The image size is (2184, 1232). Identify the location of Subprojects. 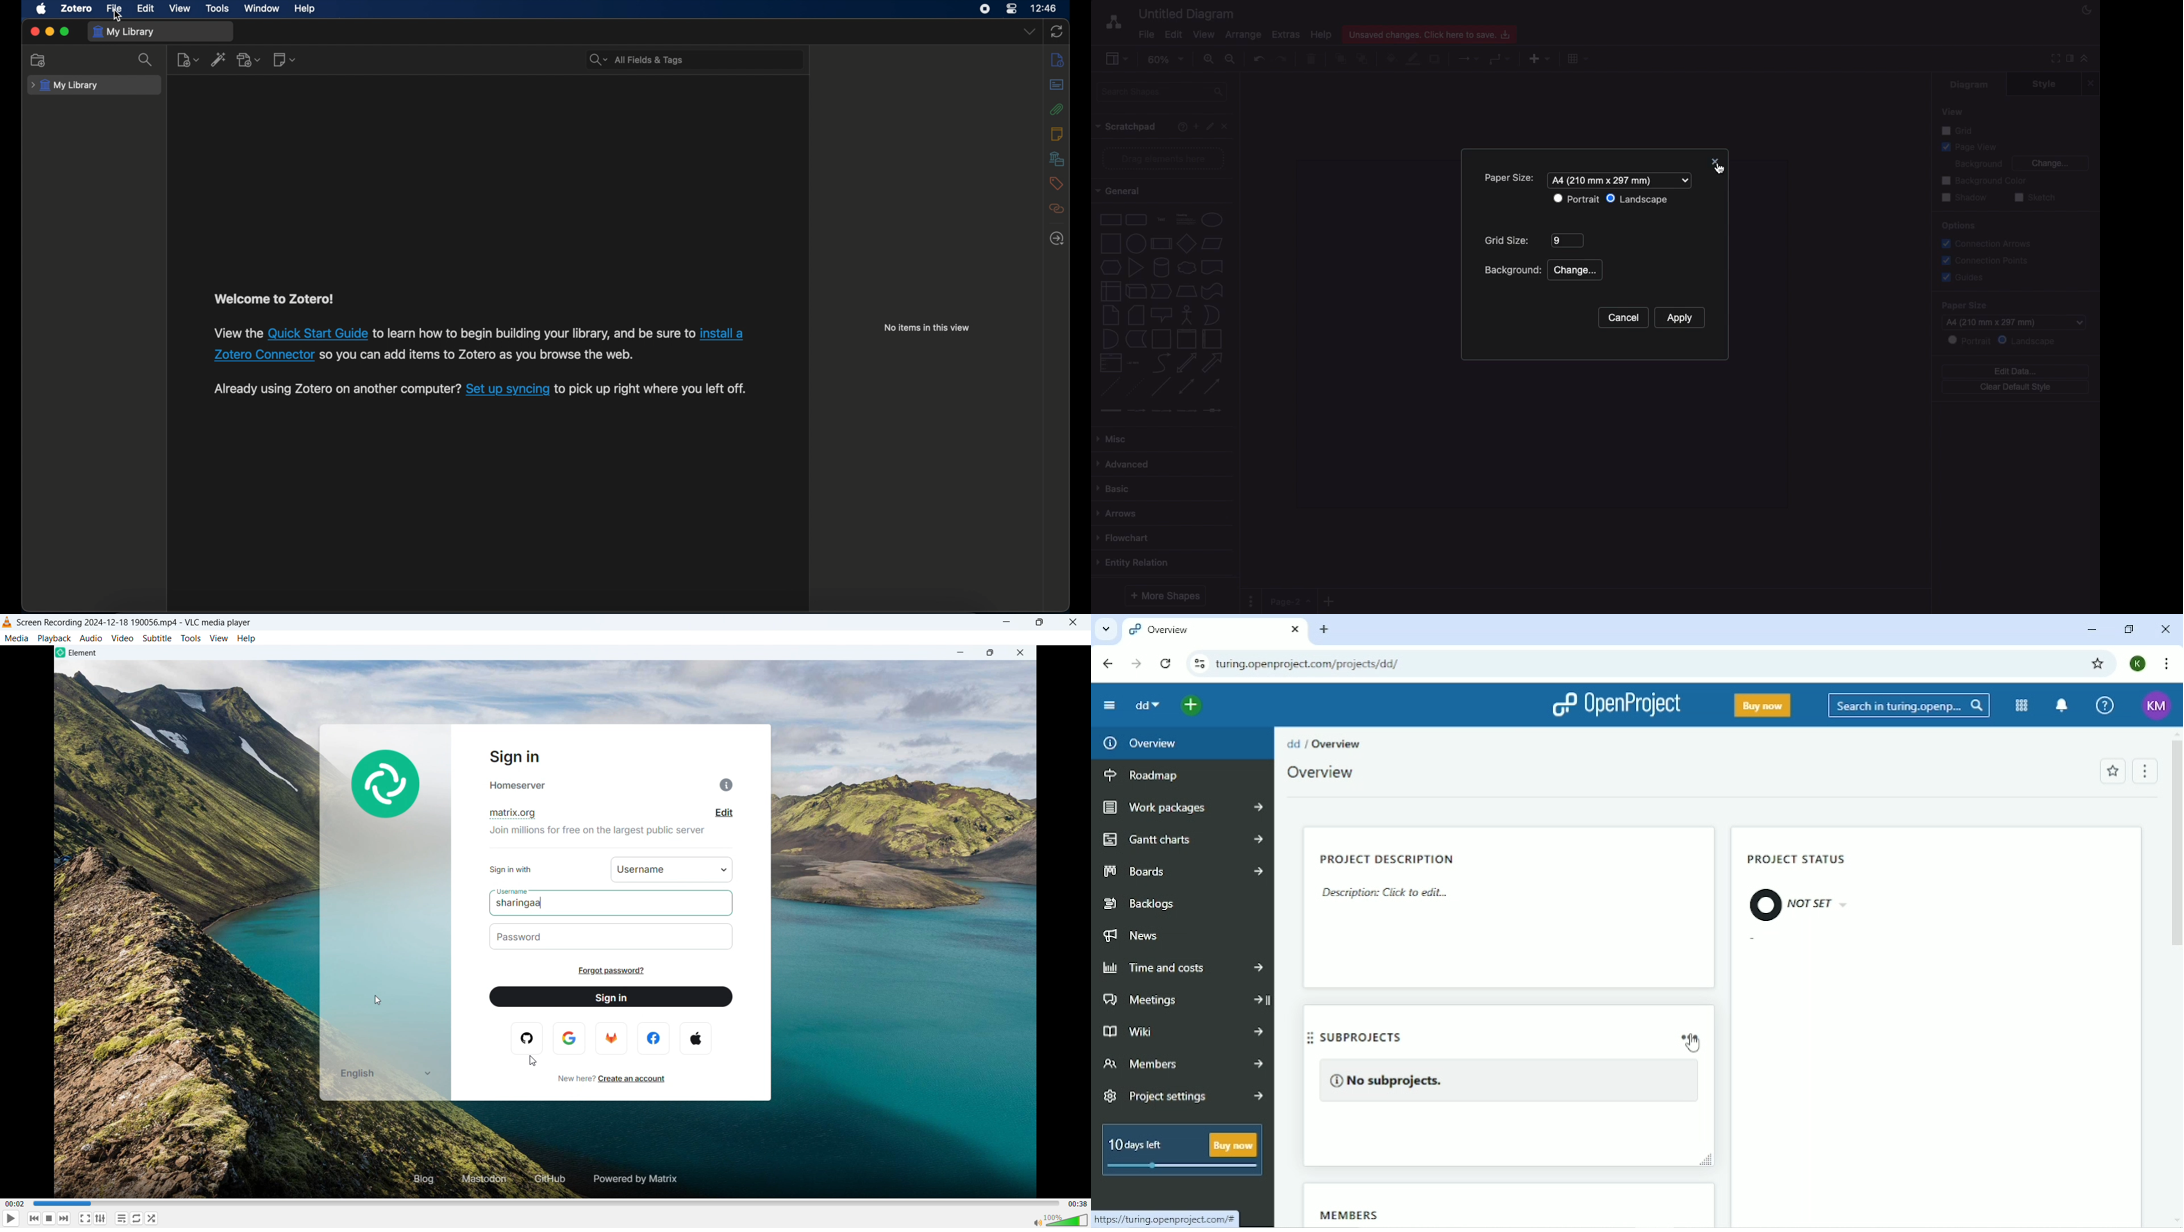
(1384, 1037).